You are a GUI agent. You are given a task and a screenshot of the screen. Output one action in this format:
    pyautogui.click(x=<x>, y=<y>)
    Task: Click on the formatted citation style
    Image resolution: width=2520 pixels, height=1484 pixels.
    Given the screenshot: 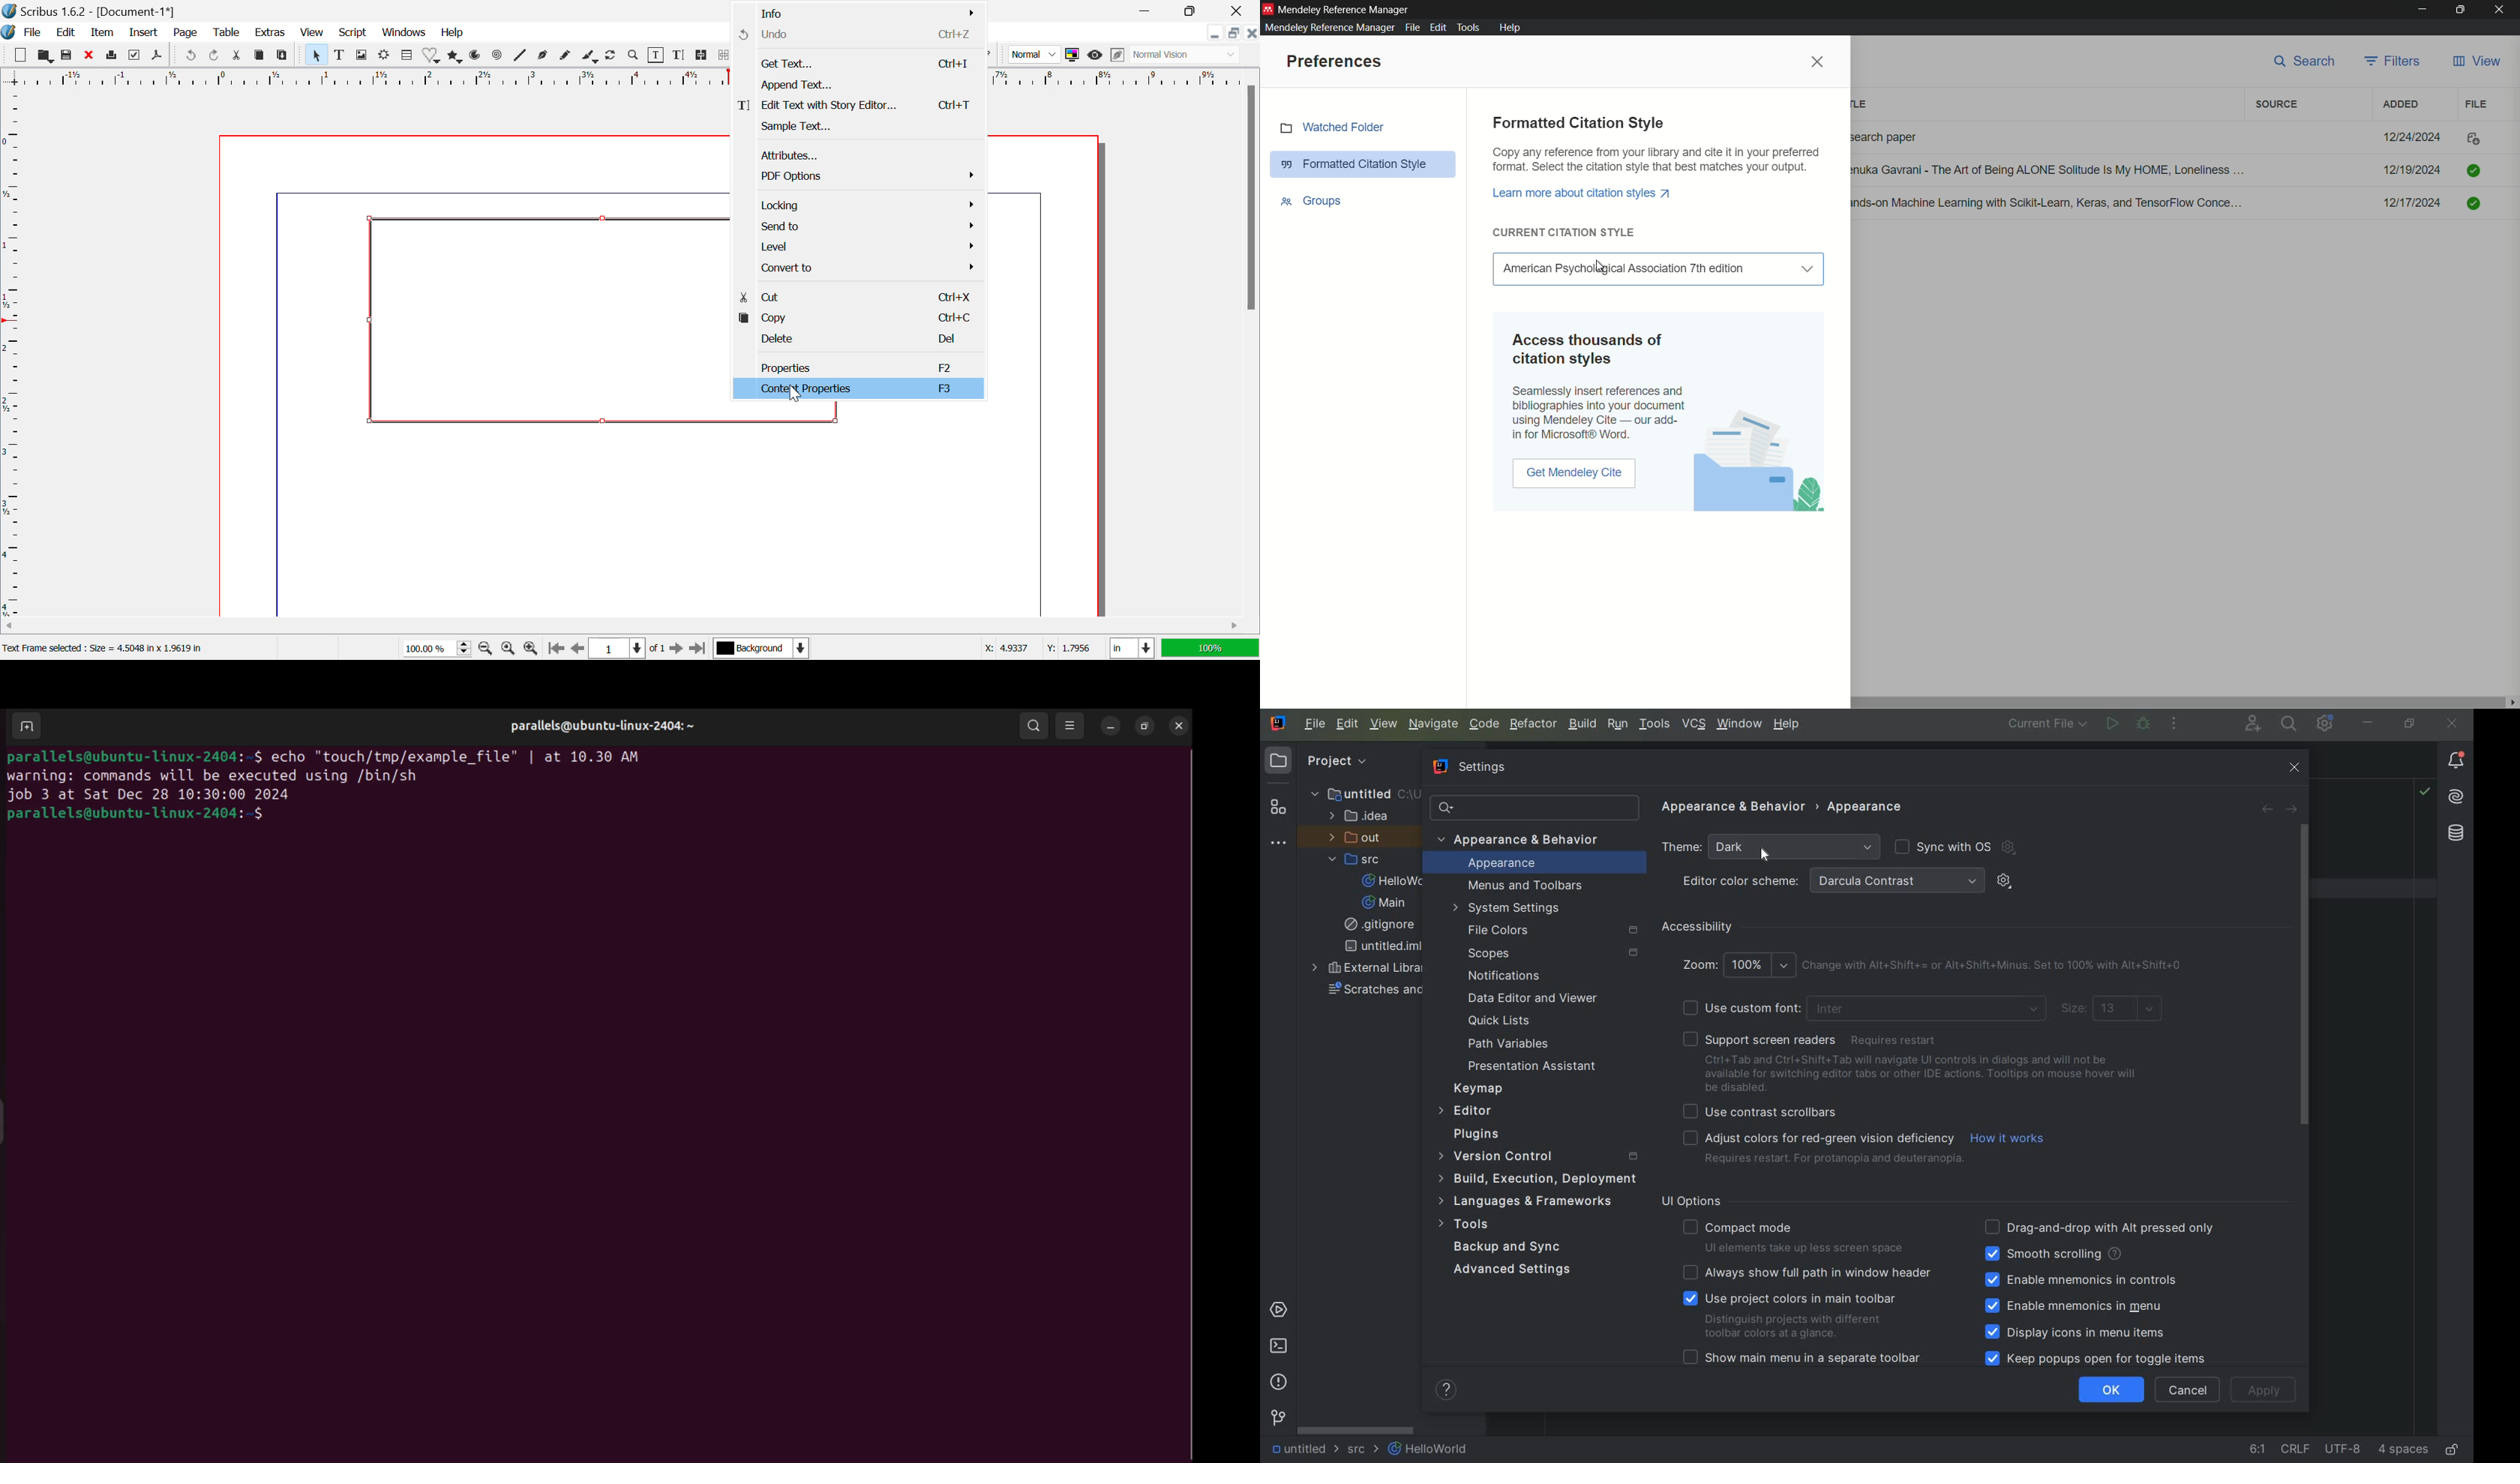 What is the action you would take?
    pyautogui.click(x=1363, y=163)
    